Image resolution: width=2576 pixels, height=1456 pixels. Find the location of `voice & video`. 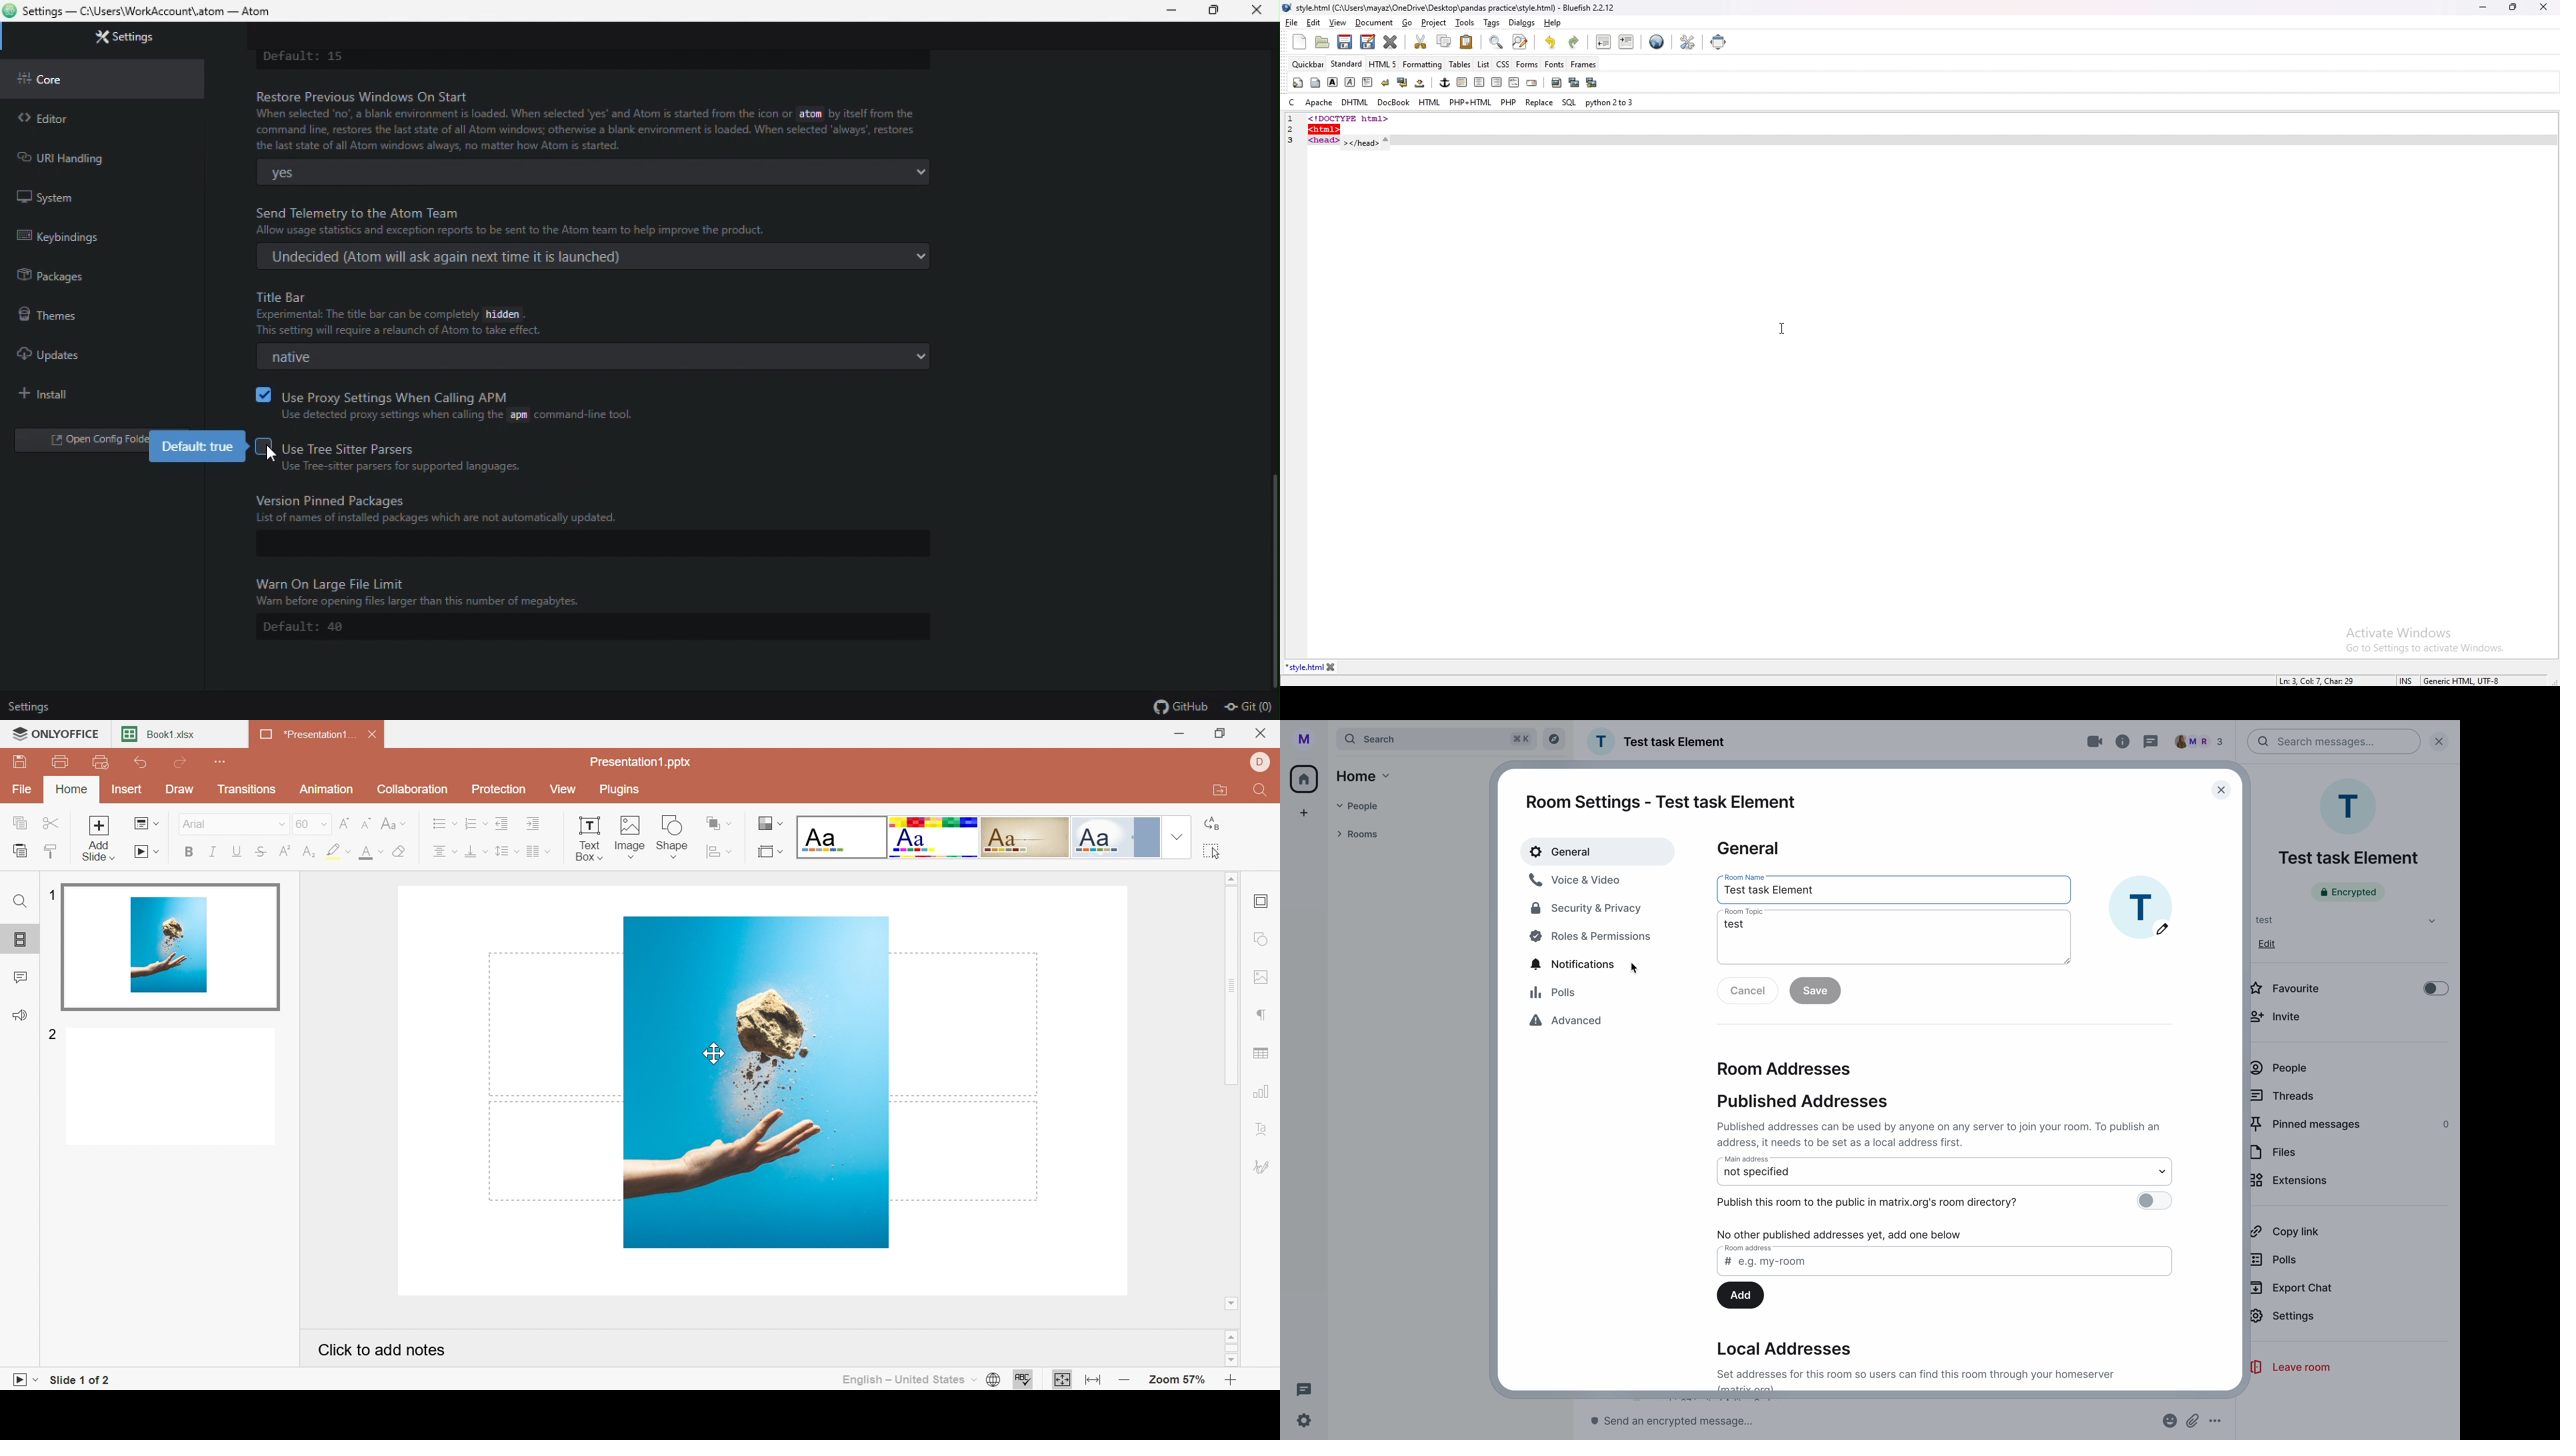

voice & video is located at coordinates (1577, 879).